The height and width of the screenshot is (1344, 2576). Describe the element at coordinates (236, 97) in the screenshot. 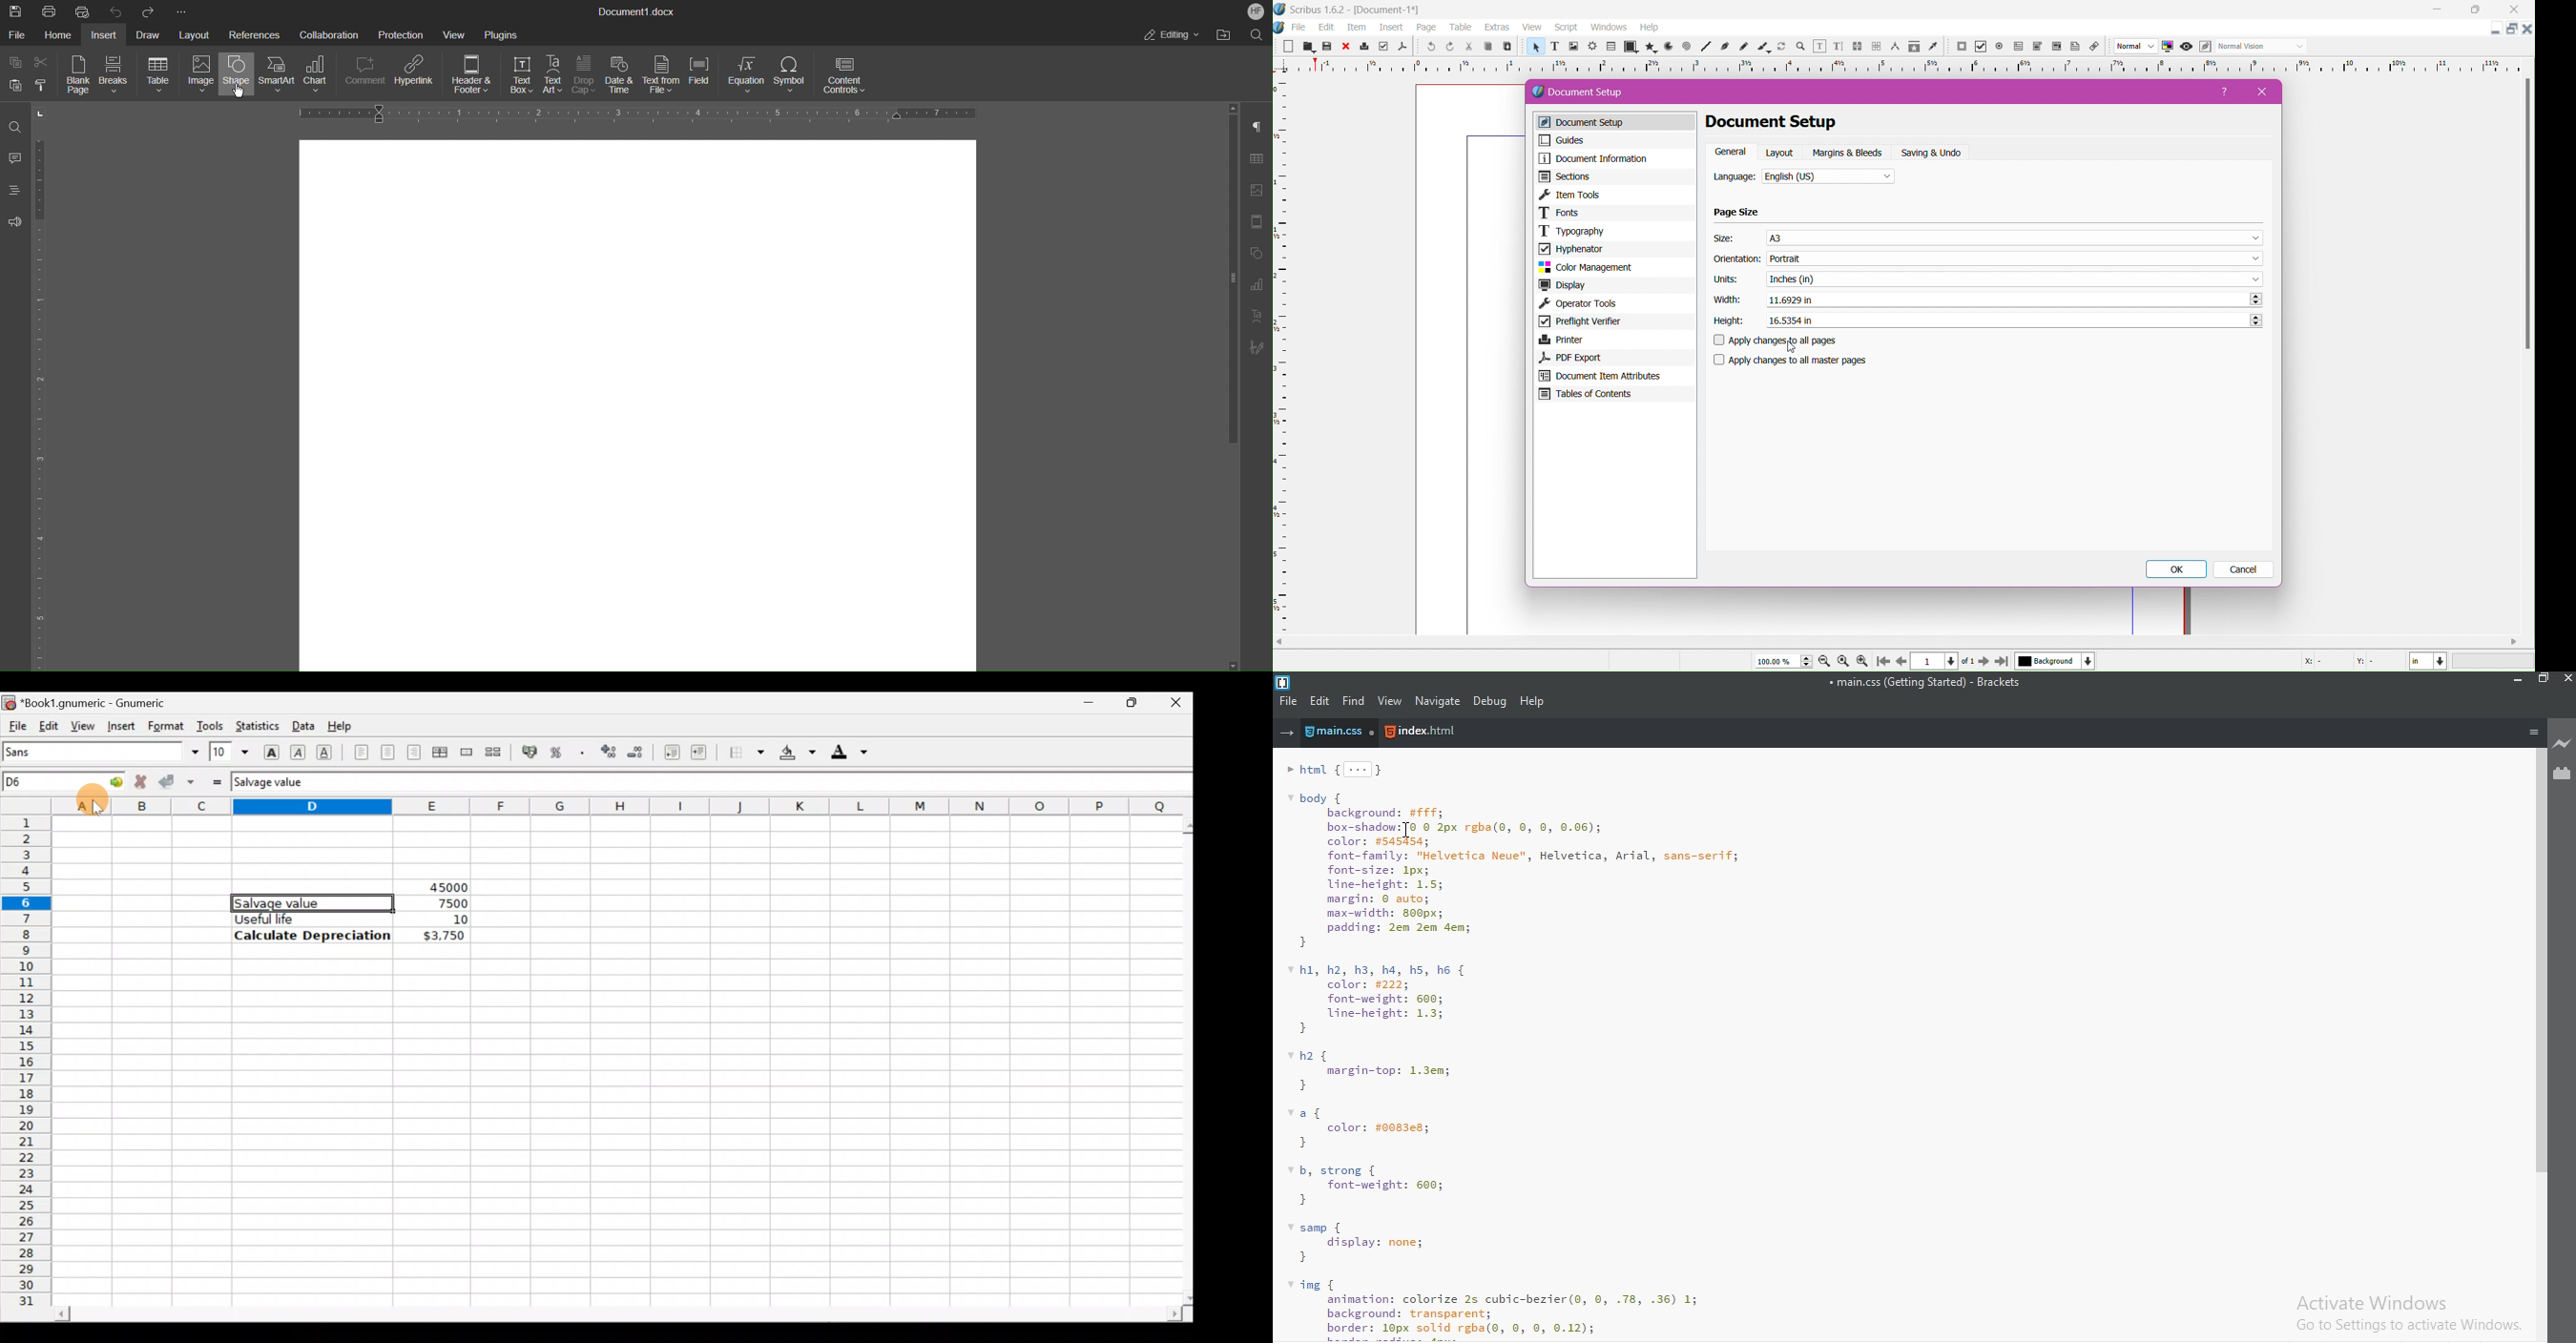

I see `cursor` at that location.